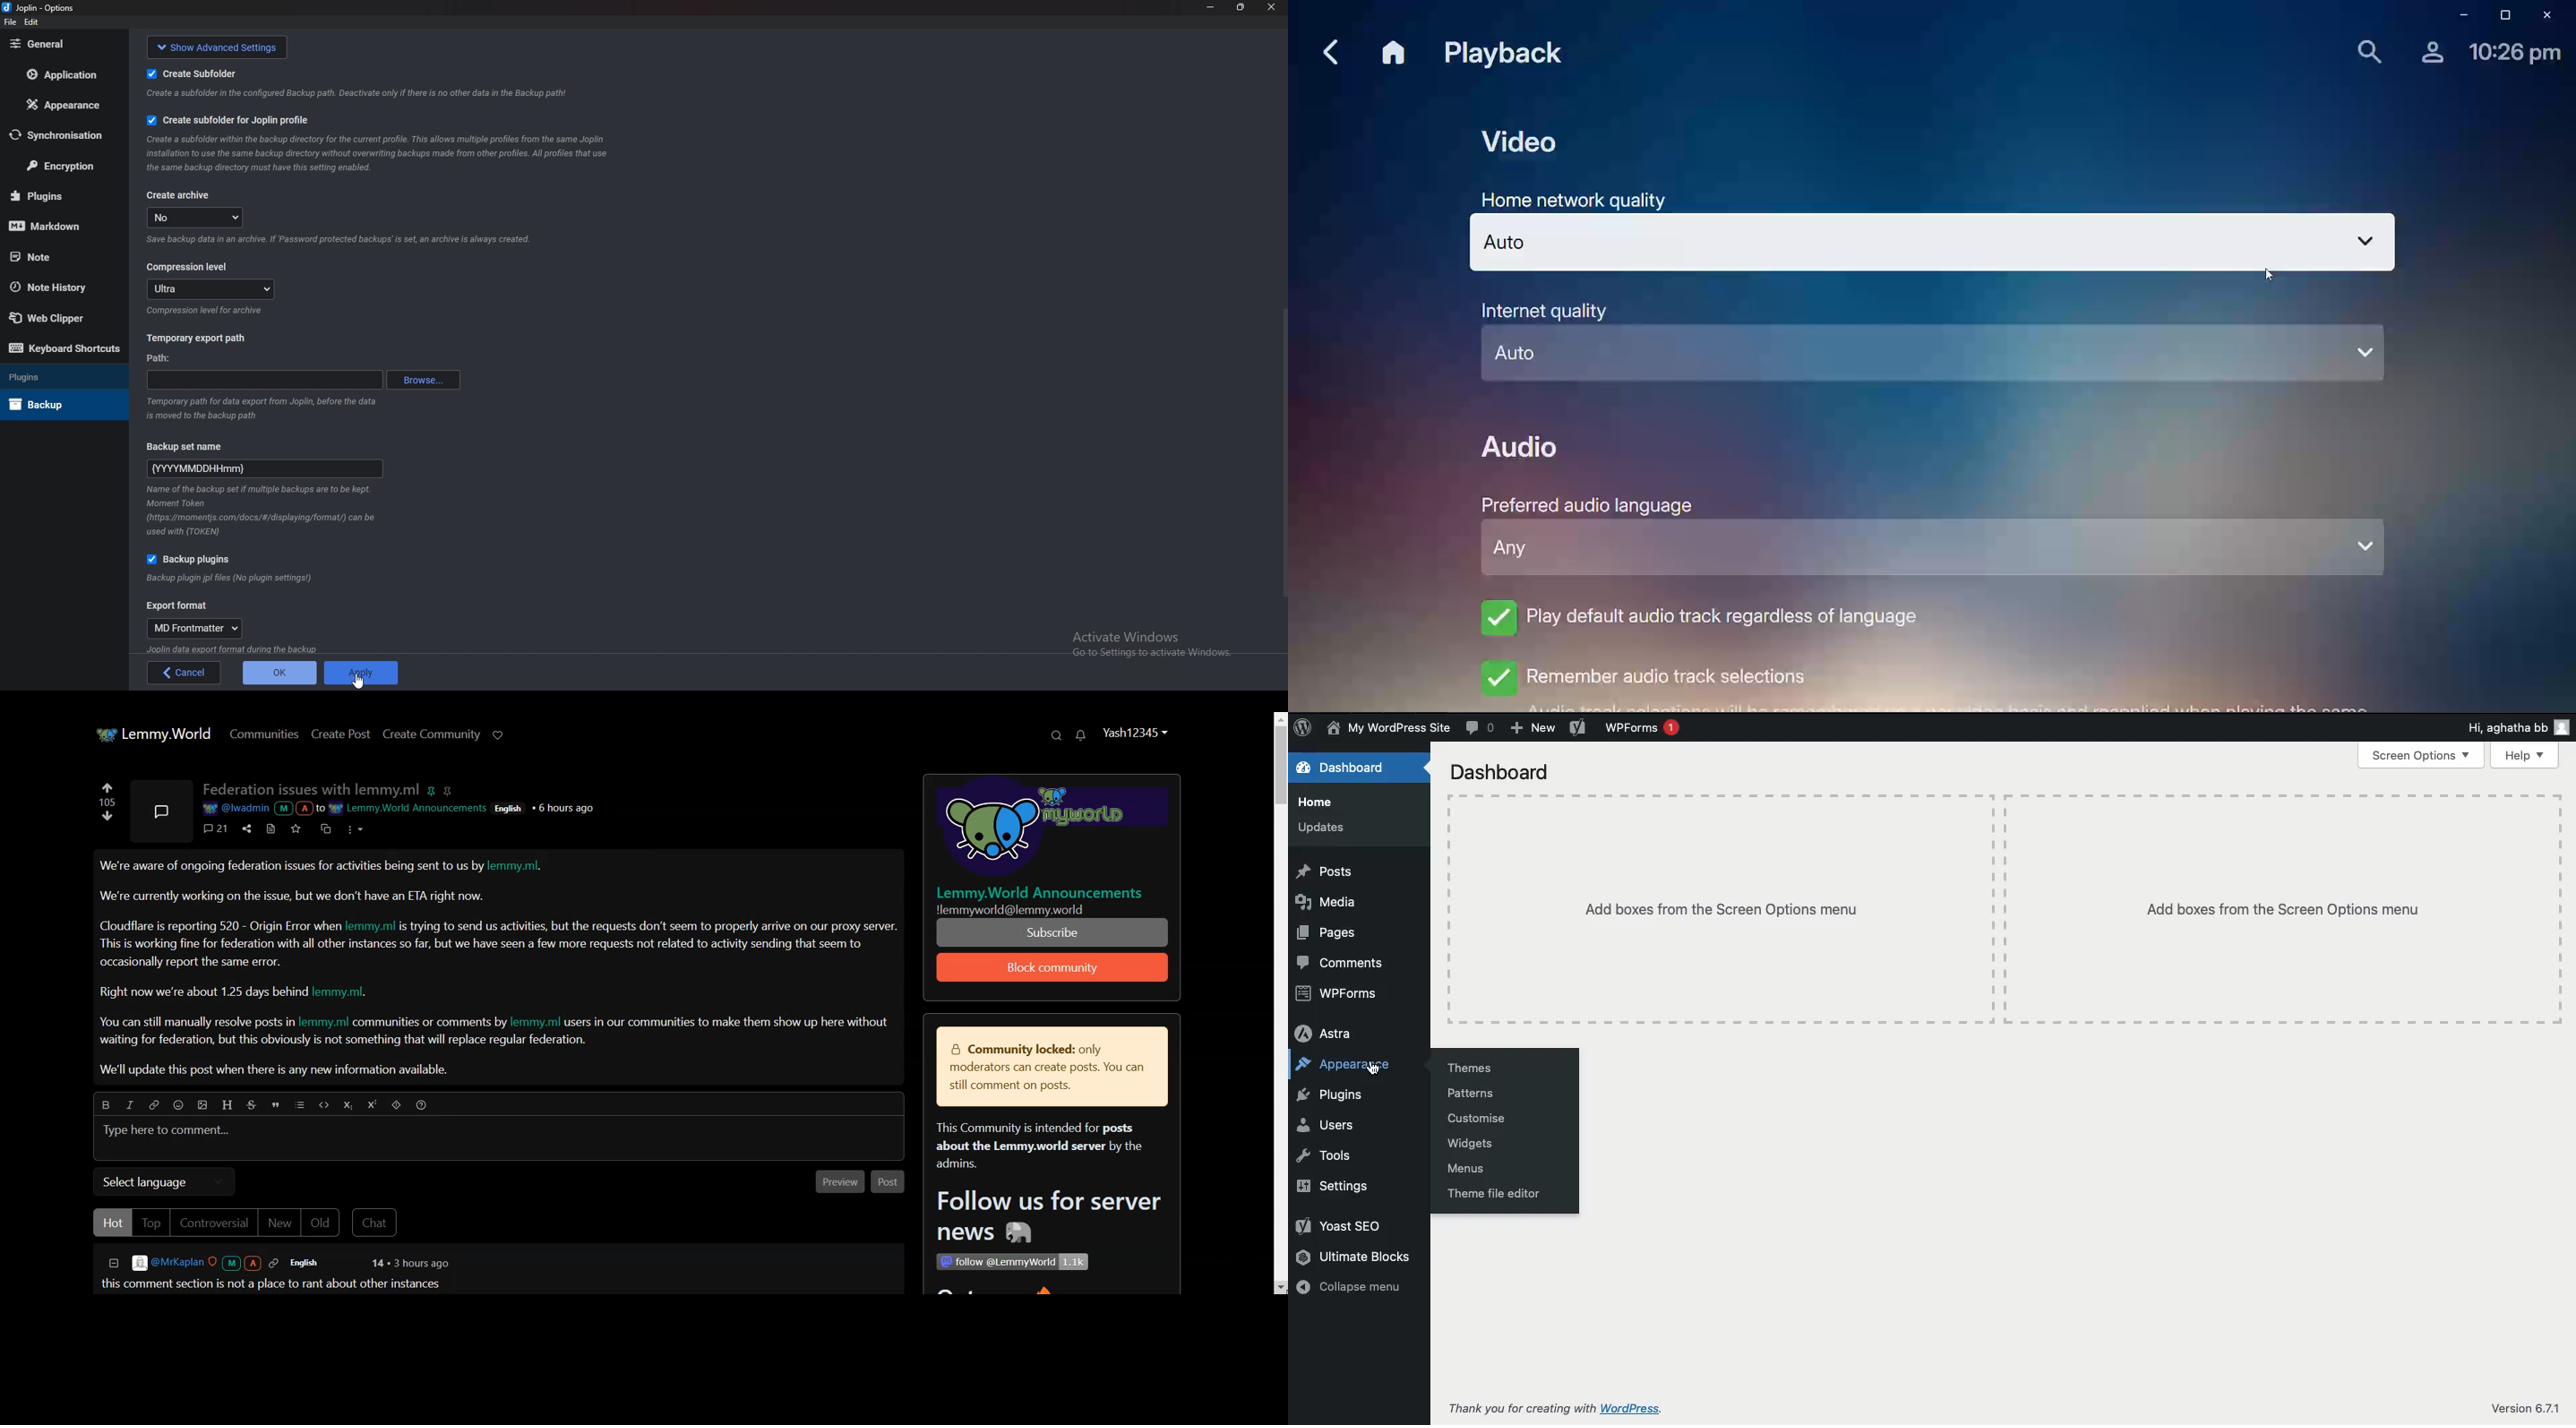 The height and width of the screenshot is (1428, 2576). Describe the element at coordinates (1528, 447) in the screenshot. I see `Audio` at that location.